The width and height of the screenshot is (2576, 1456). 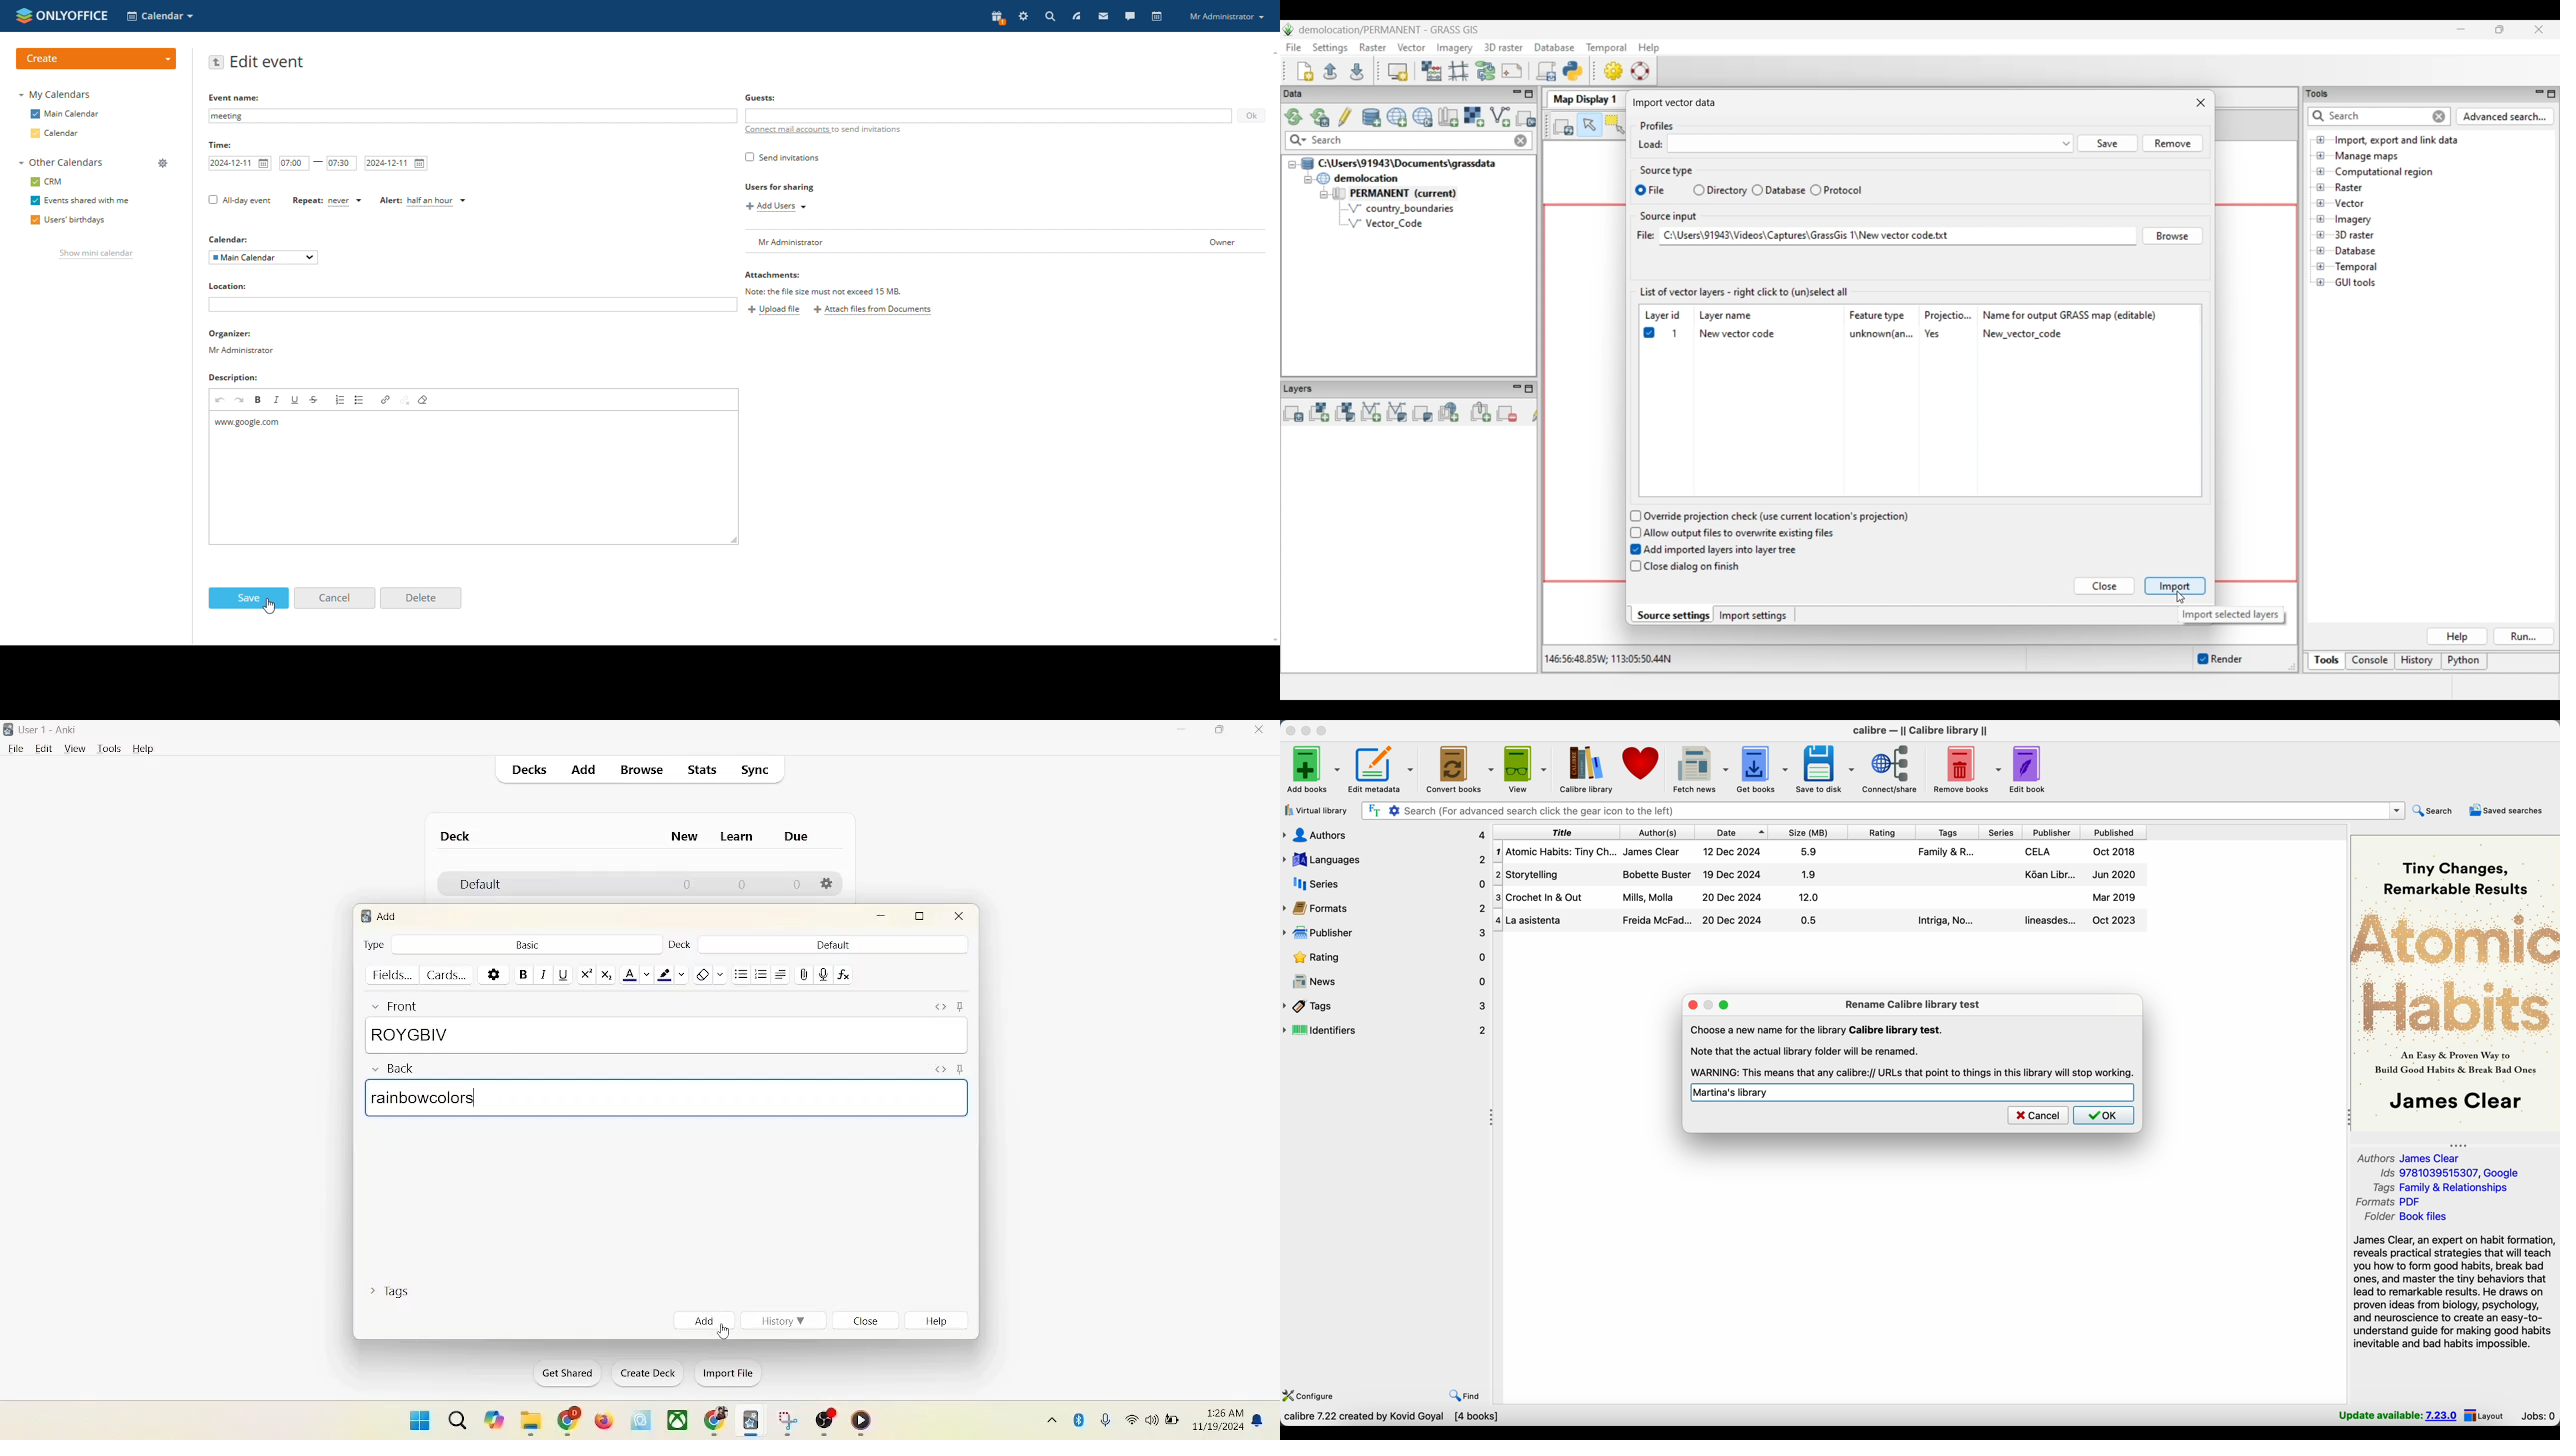 I want to click on learn, so click(x=742, y=837).